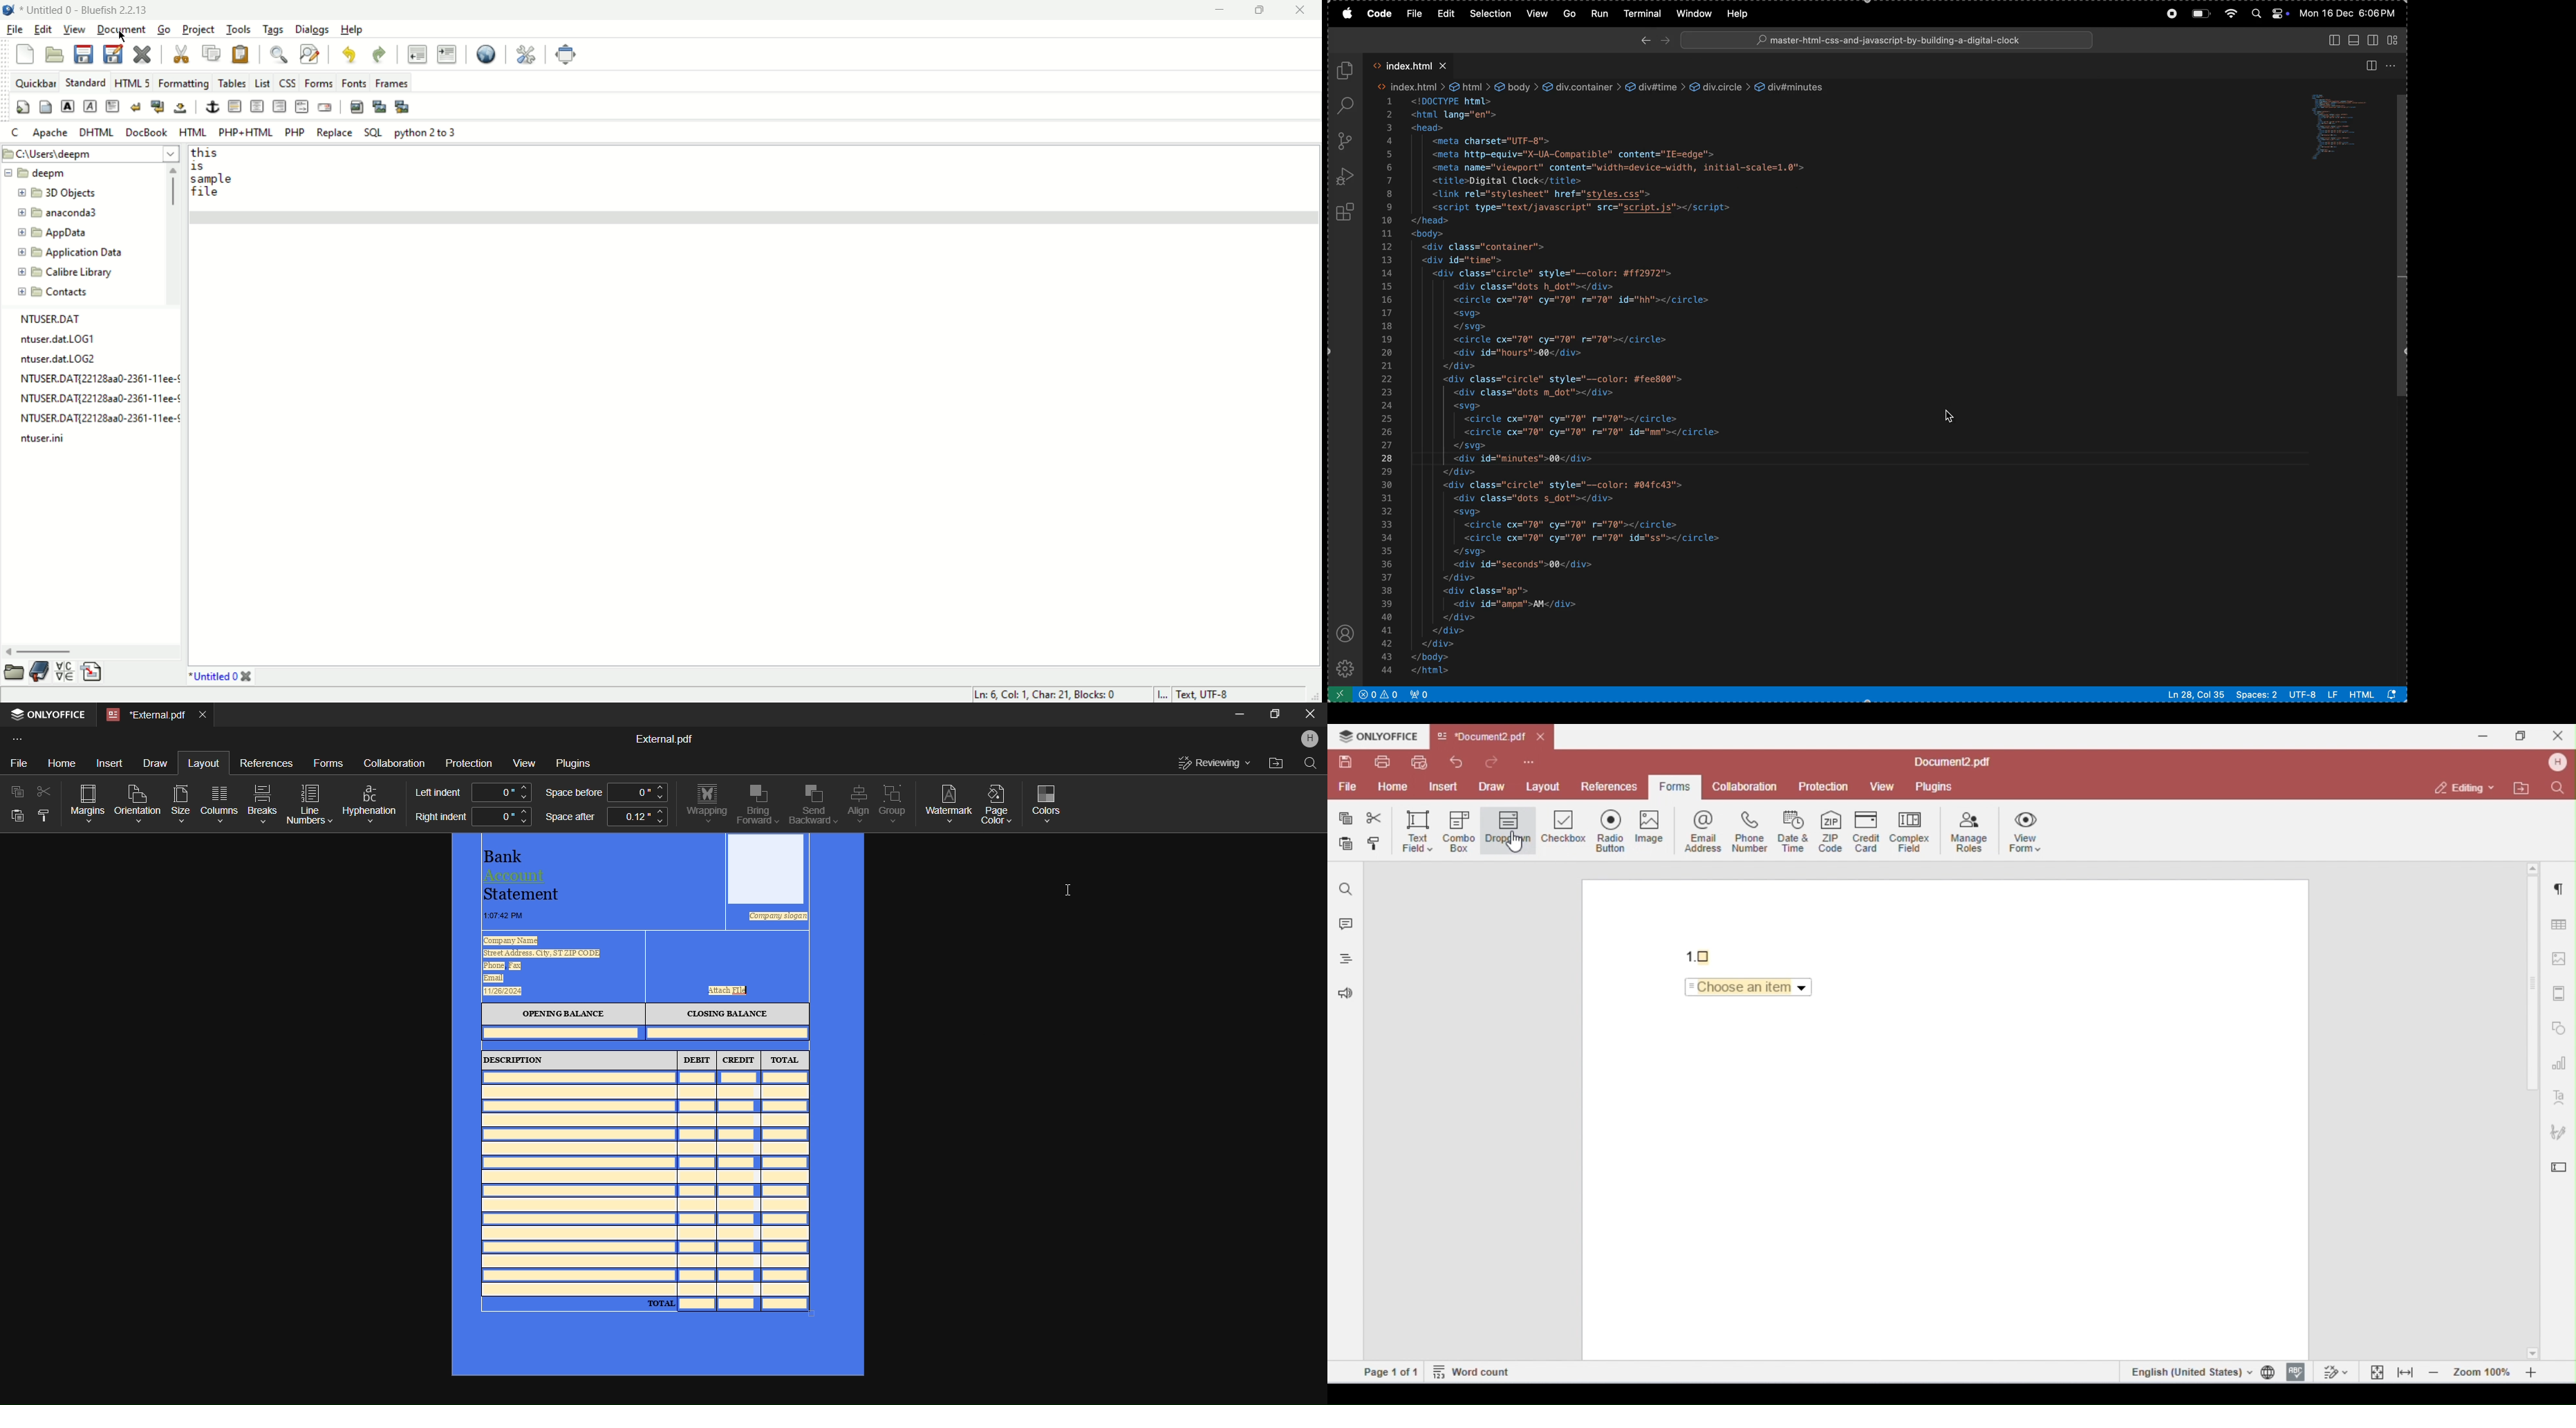 This screenshot has height=1428, width=2576. What do you see at coordinates (17, 818) in the screenshot?
I see `Paste` at bounding box center [17, 818].